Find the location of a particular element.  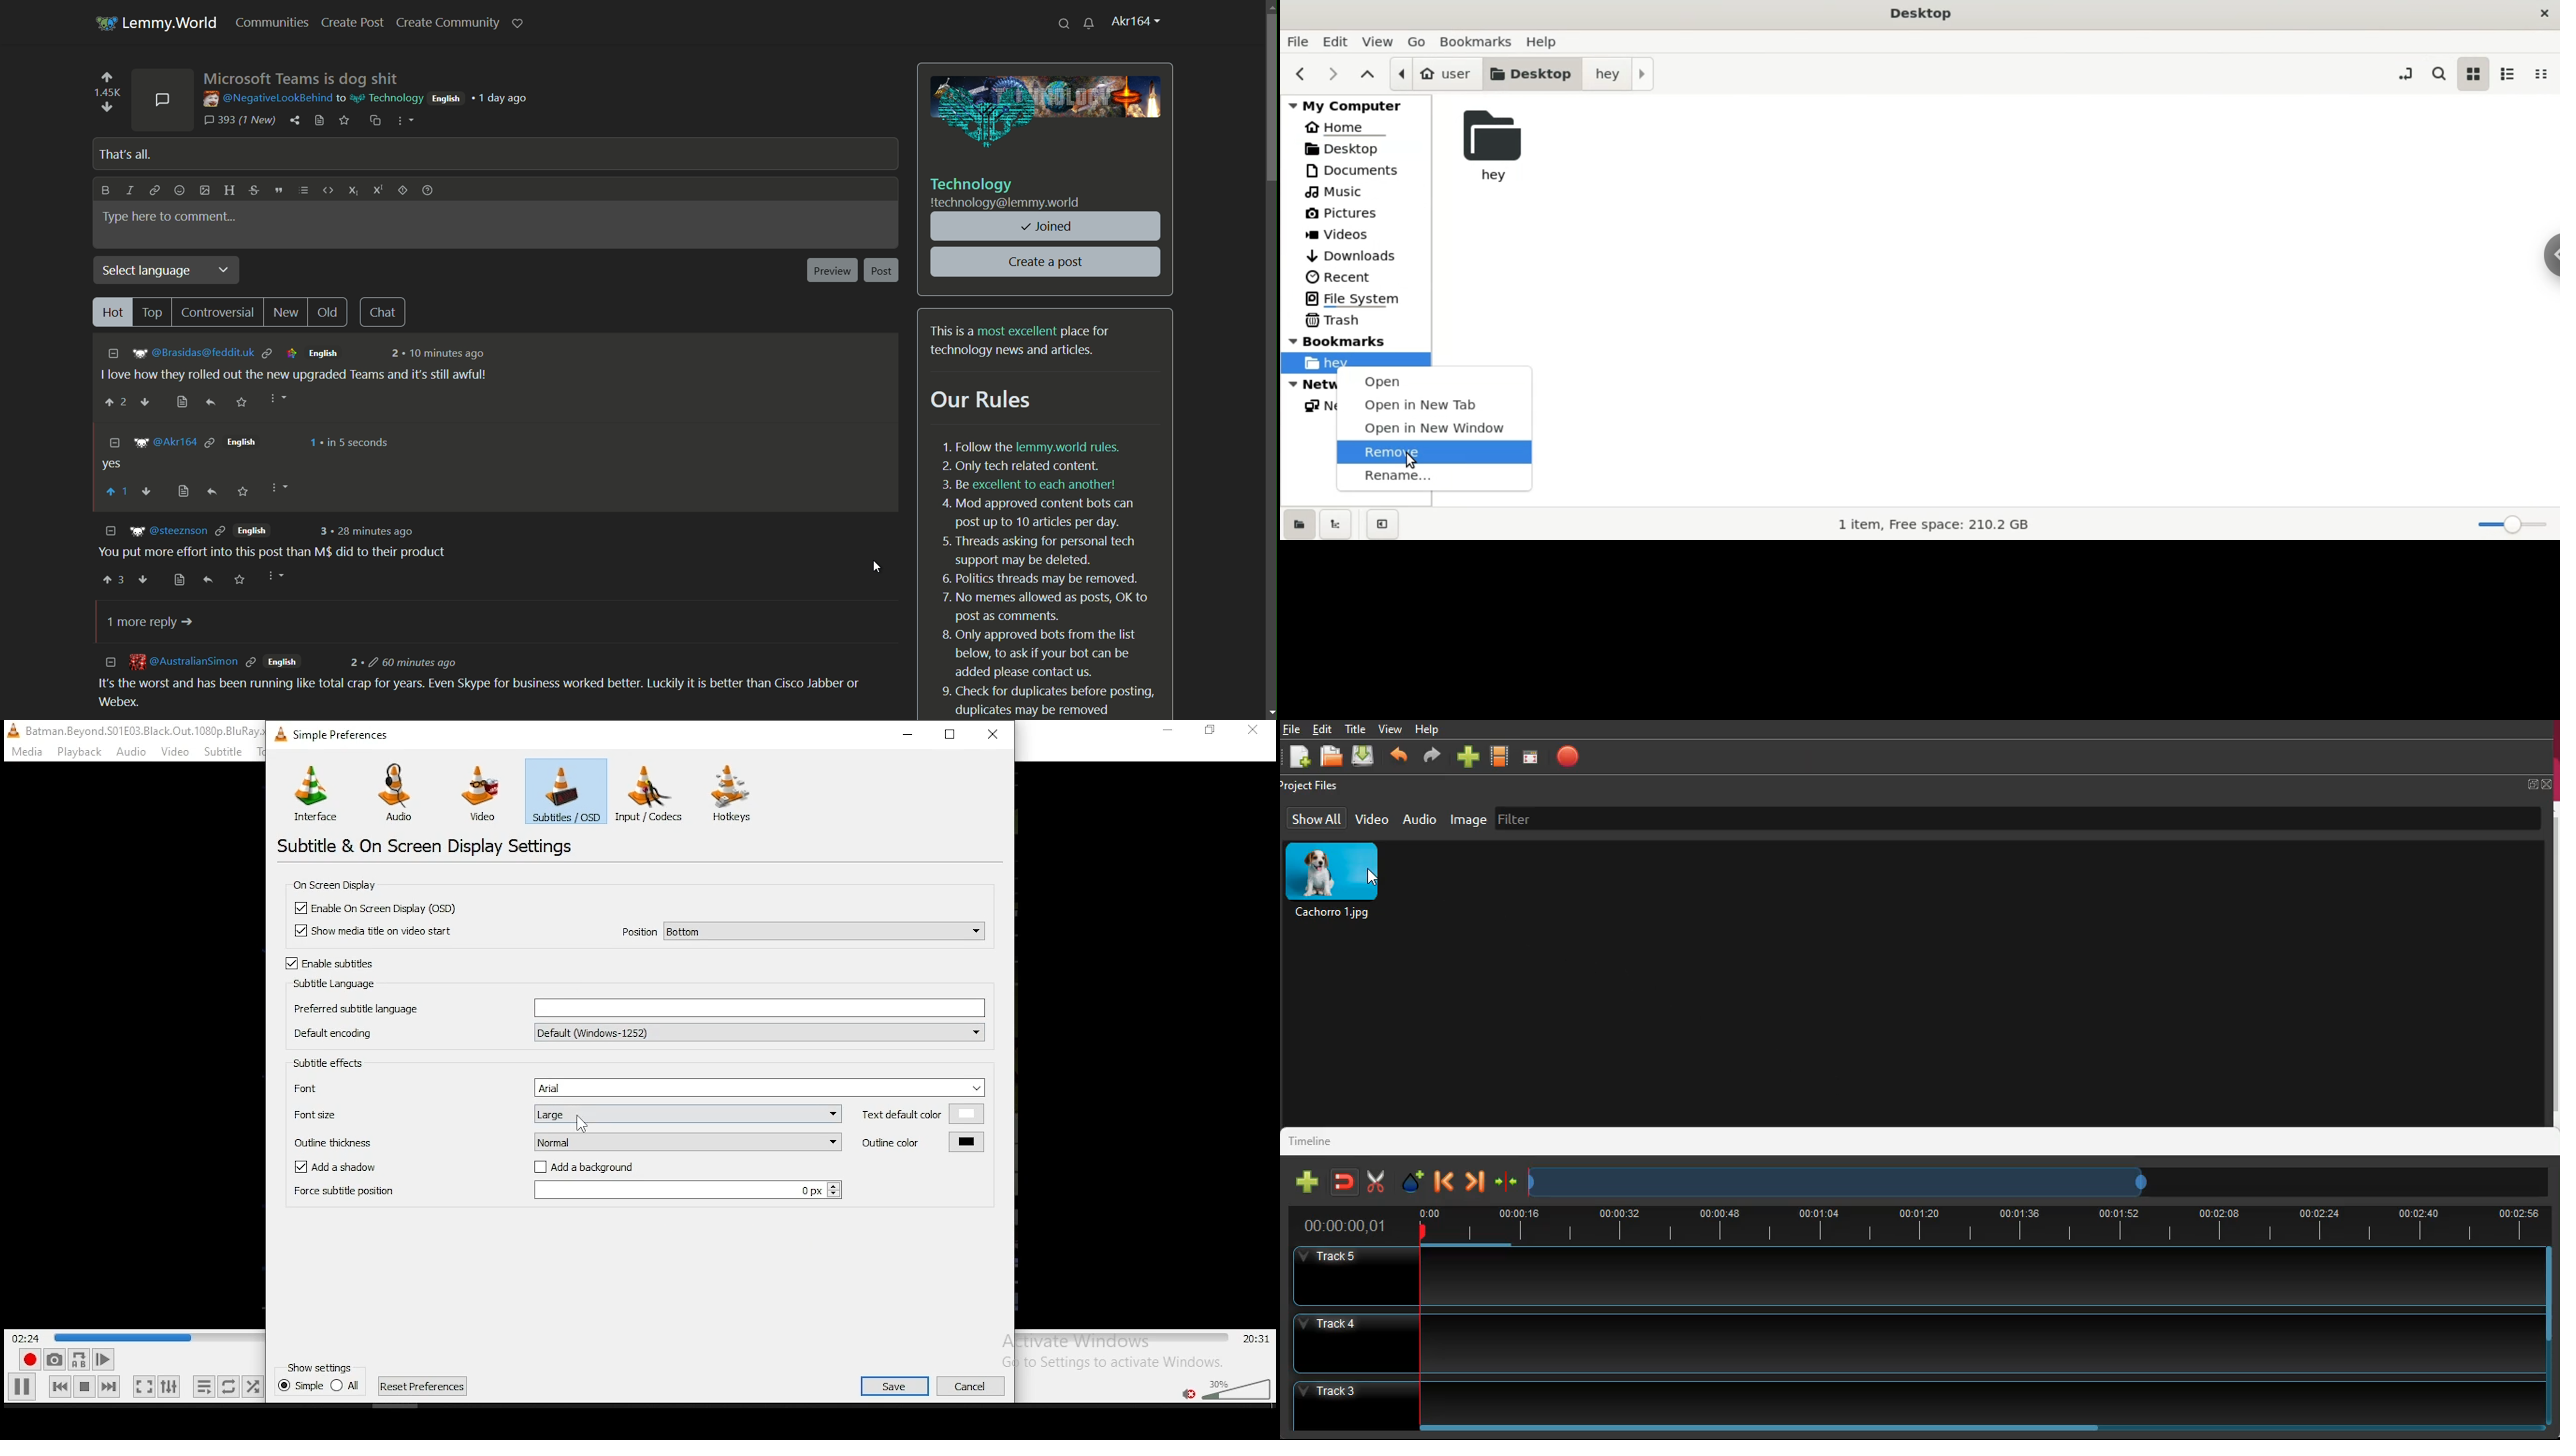

outline color is located at coordinates (923, 1141).